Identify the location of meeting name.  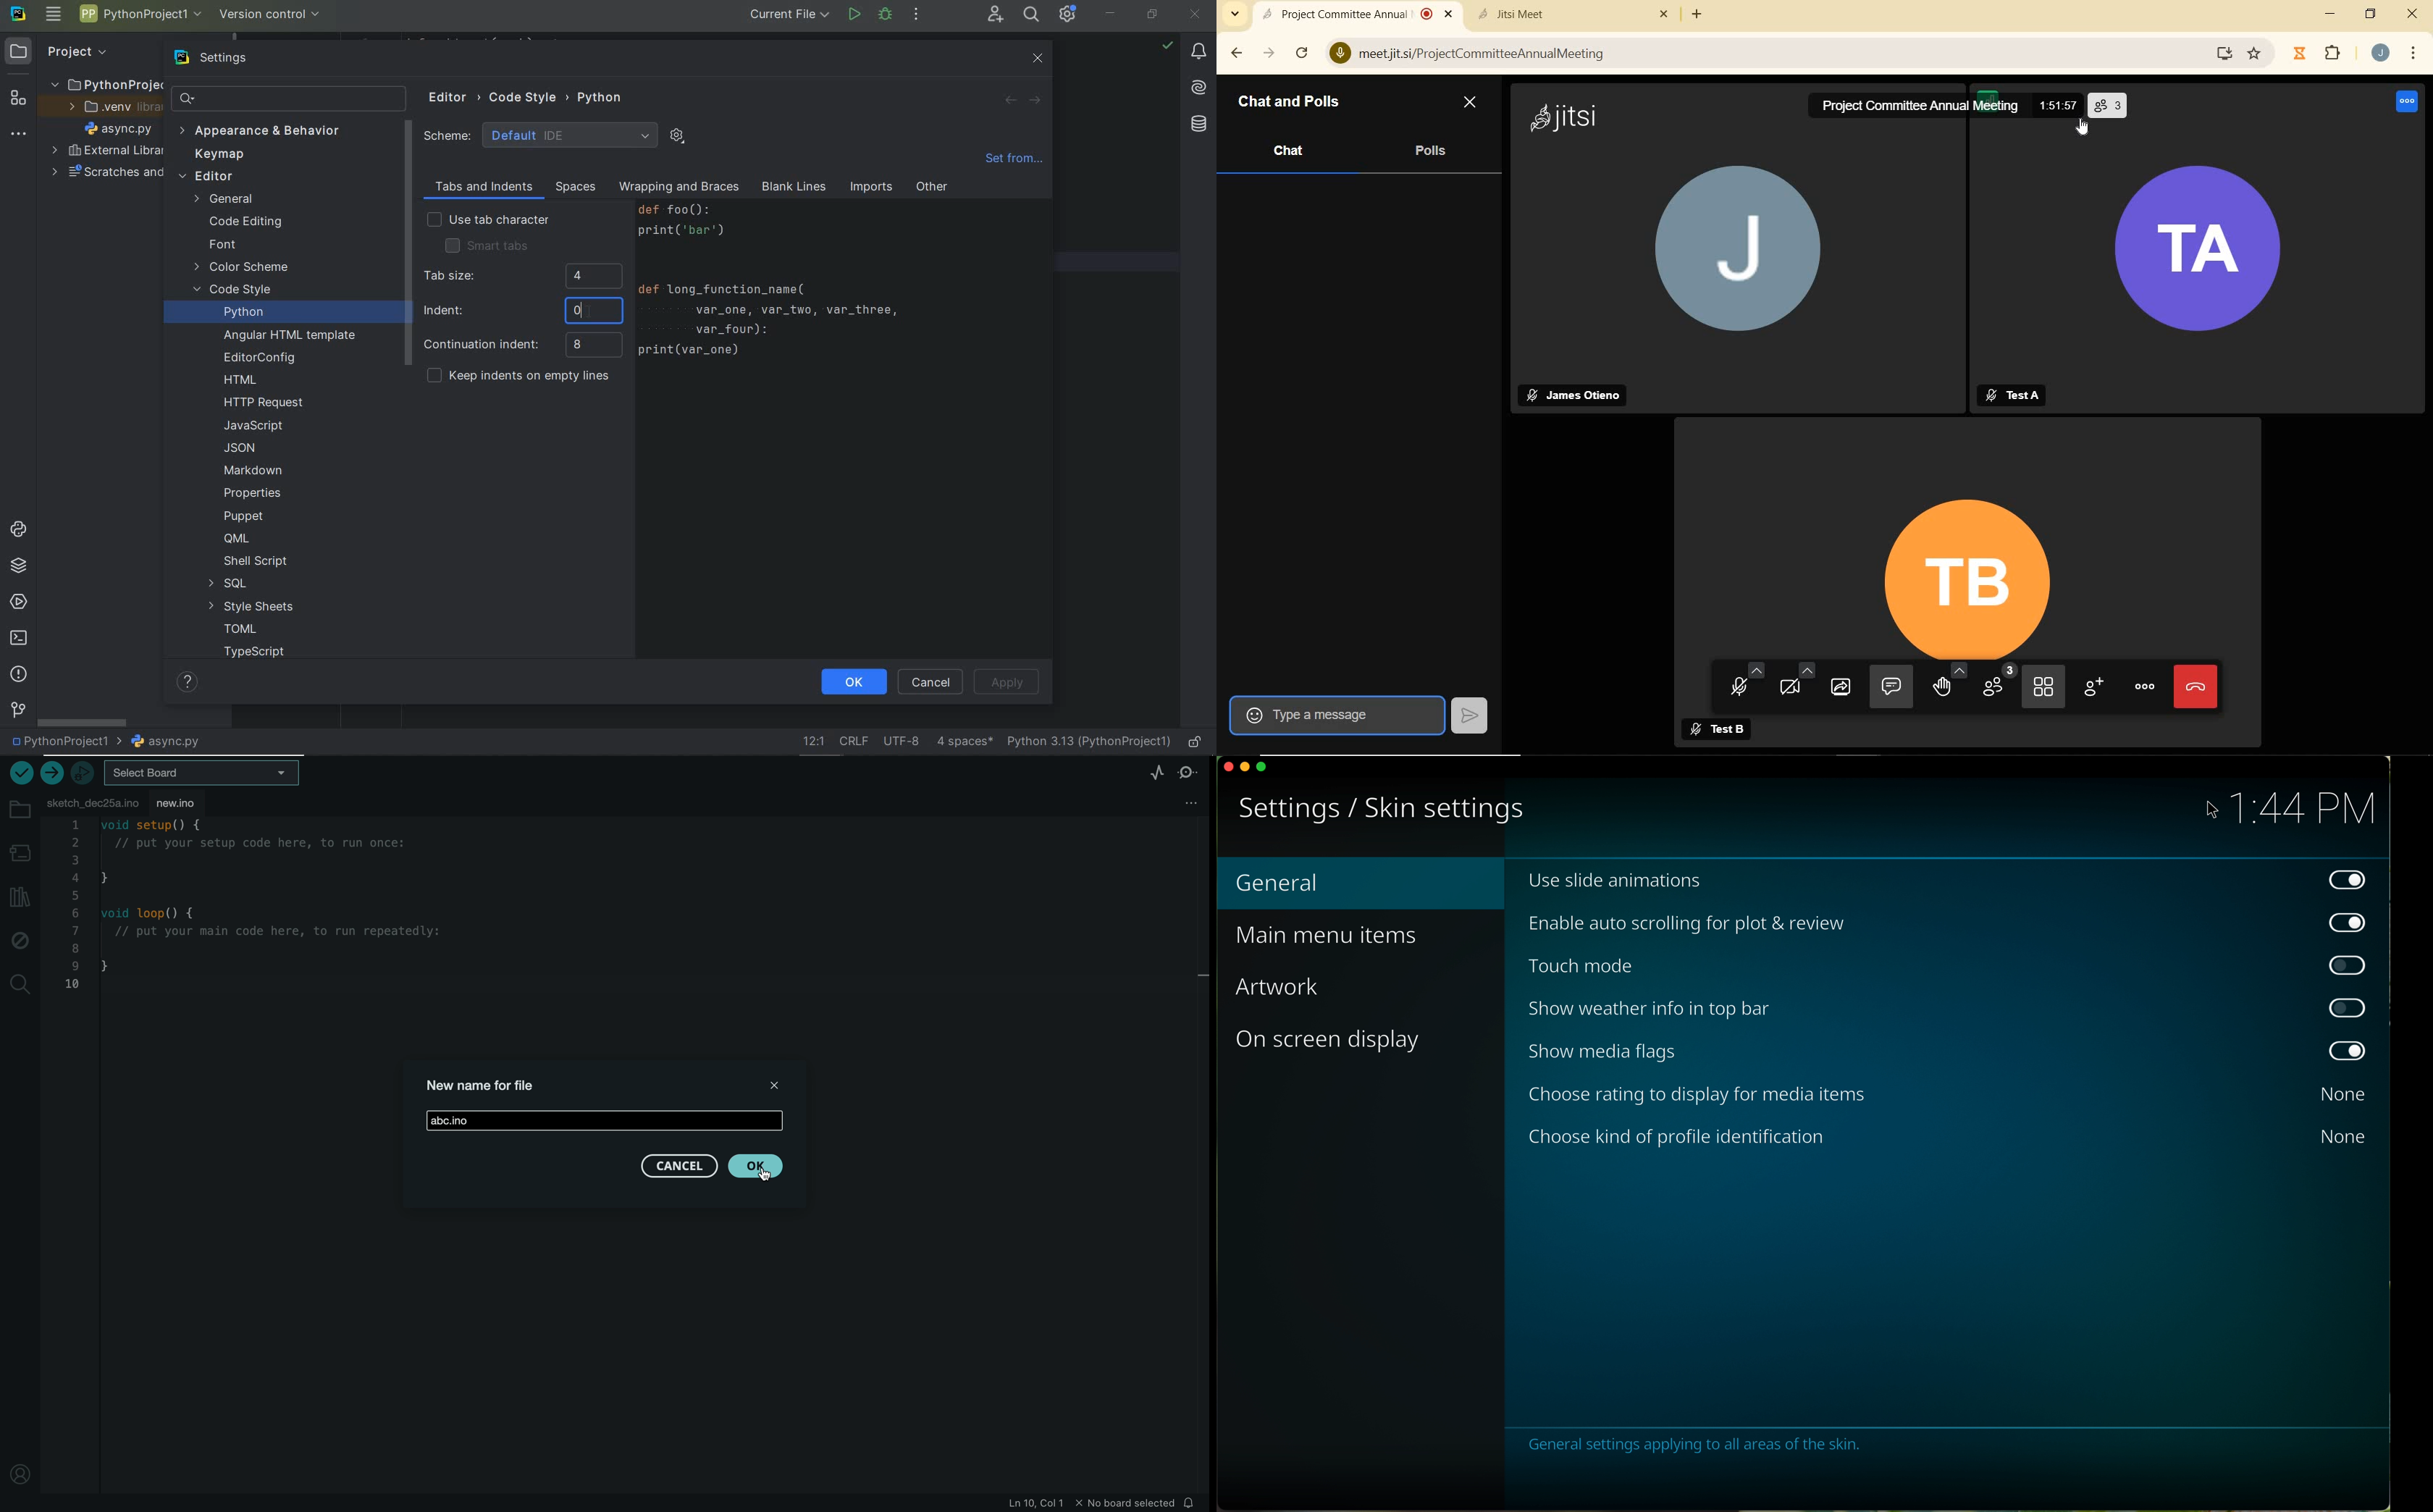
(1915, 108).